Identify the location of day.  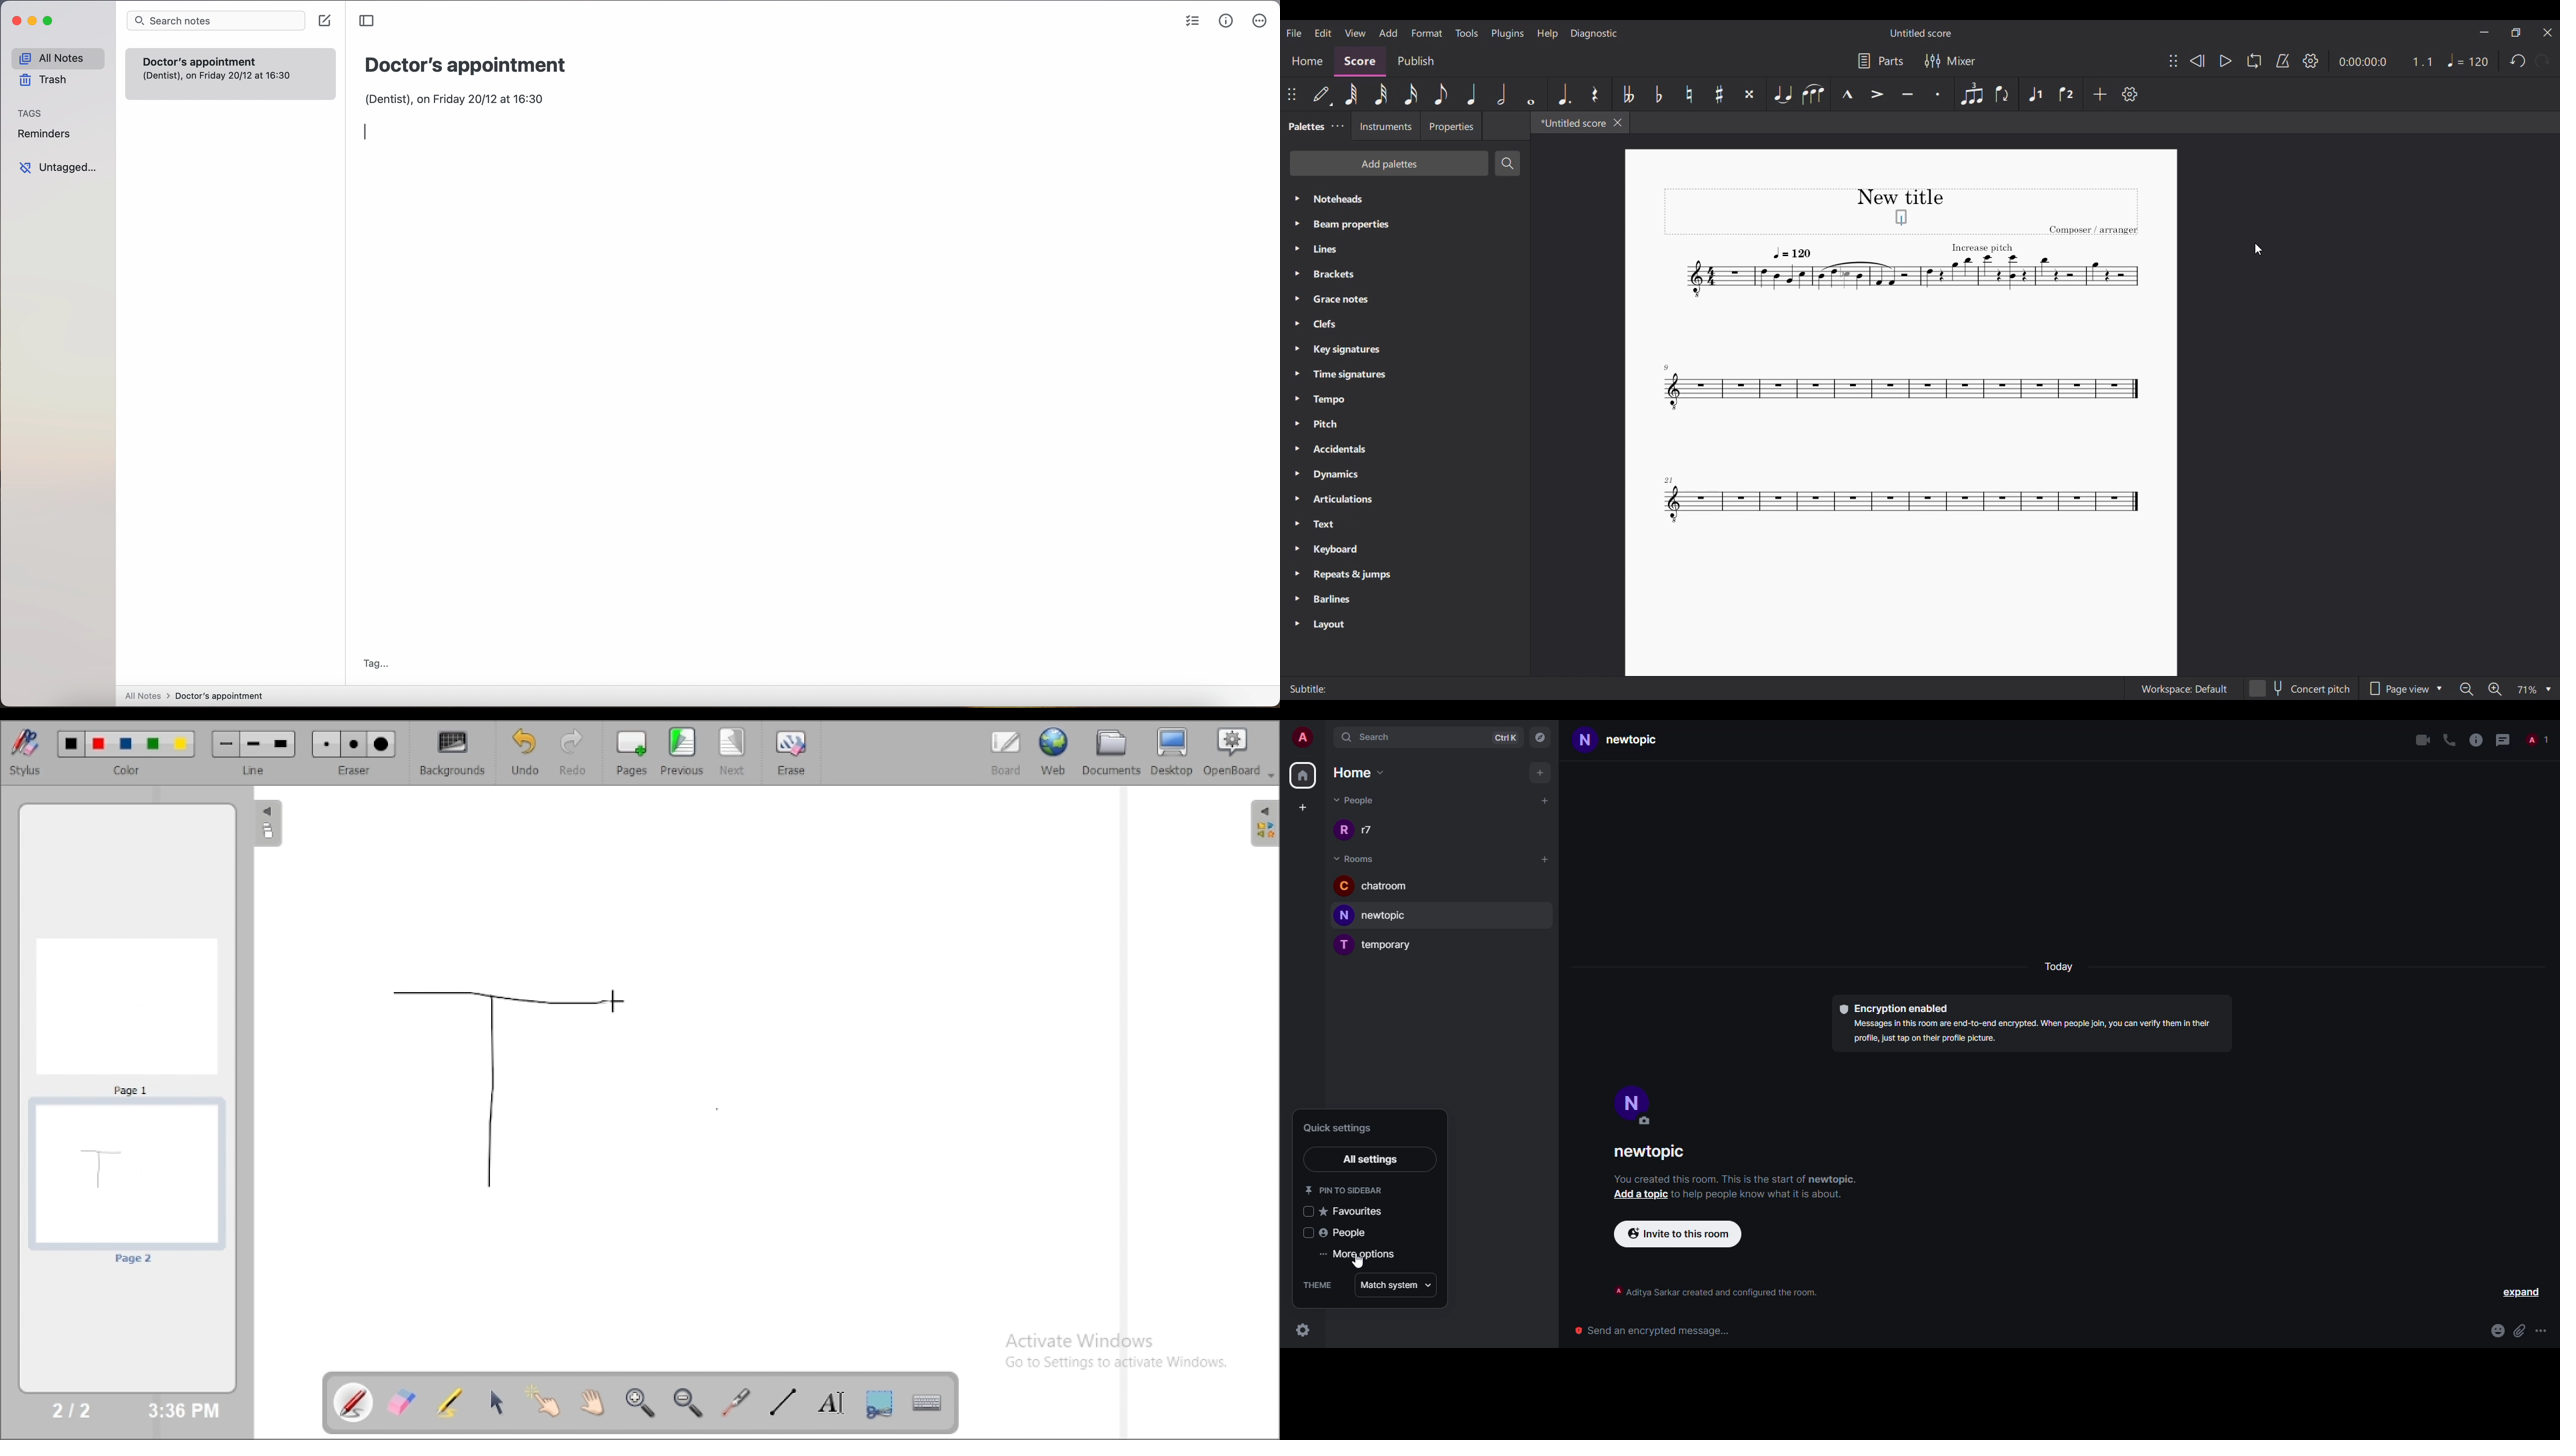
(2057, 963).